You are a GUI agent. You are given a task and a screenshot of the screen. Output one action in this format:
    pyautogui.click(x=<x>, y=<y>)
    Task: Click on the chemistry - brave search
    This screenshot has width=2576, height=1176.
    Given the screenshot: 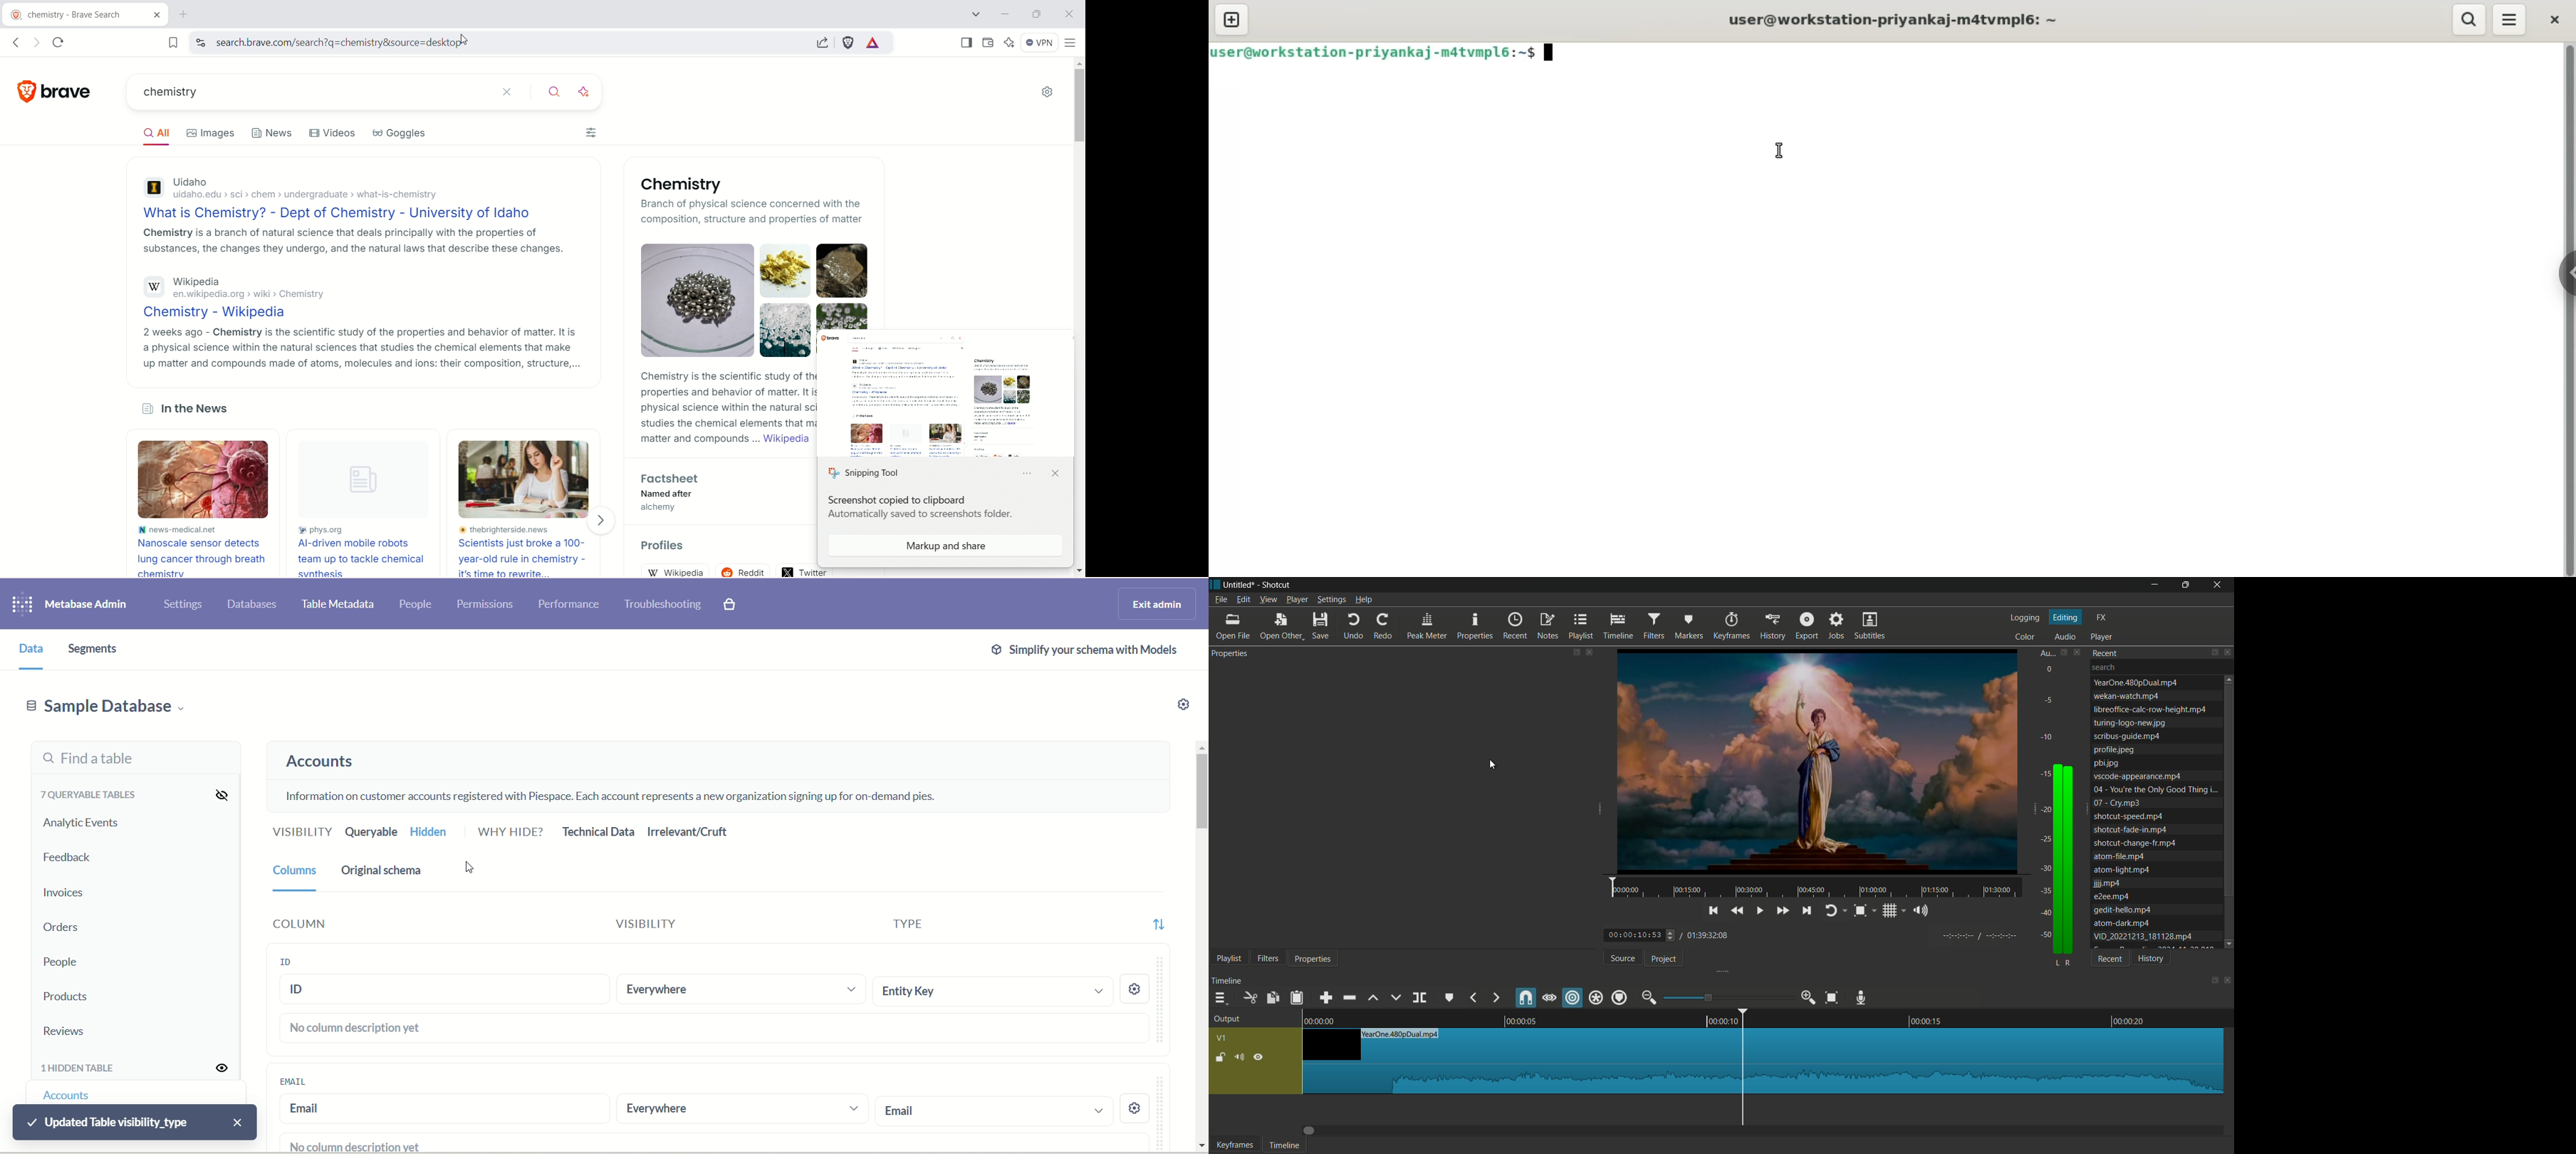 What is the action you would take?
    pyautogui.click(x=64, y=16)
    